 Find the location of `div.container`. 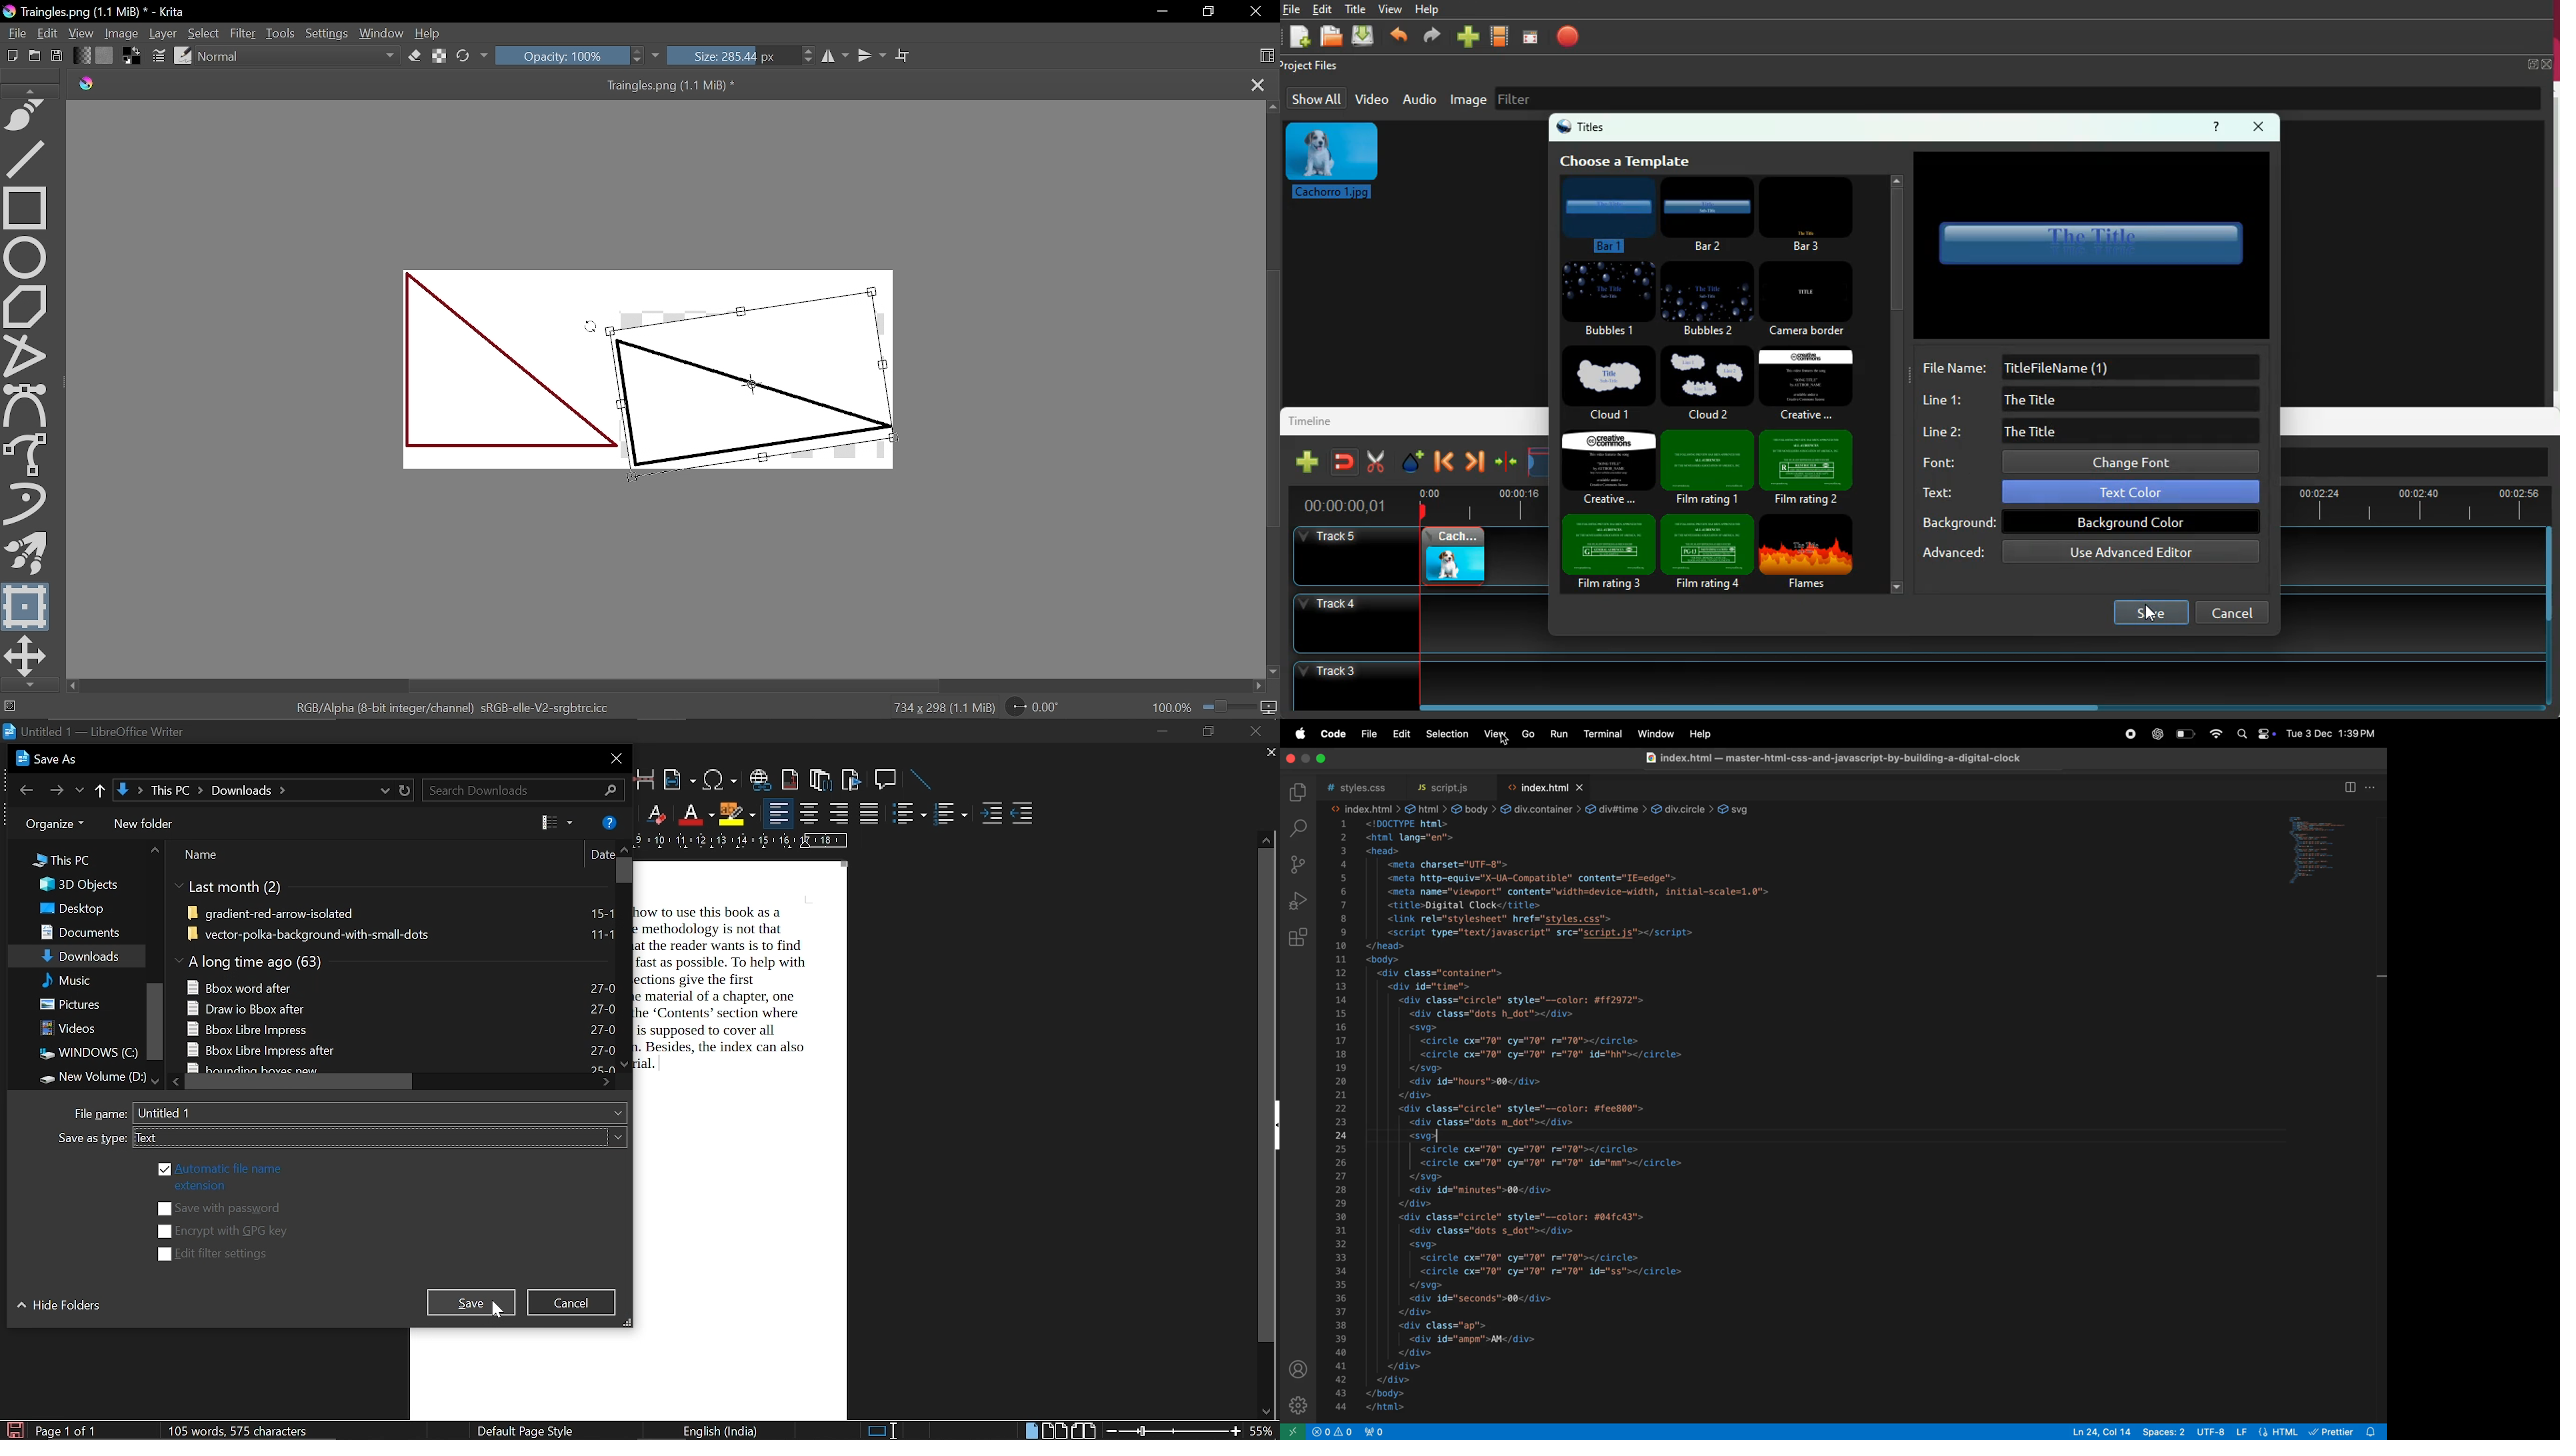

div.container is located at coordinates (1540, 807).